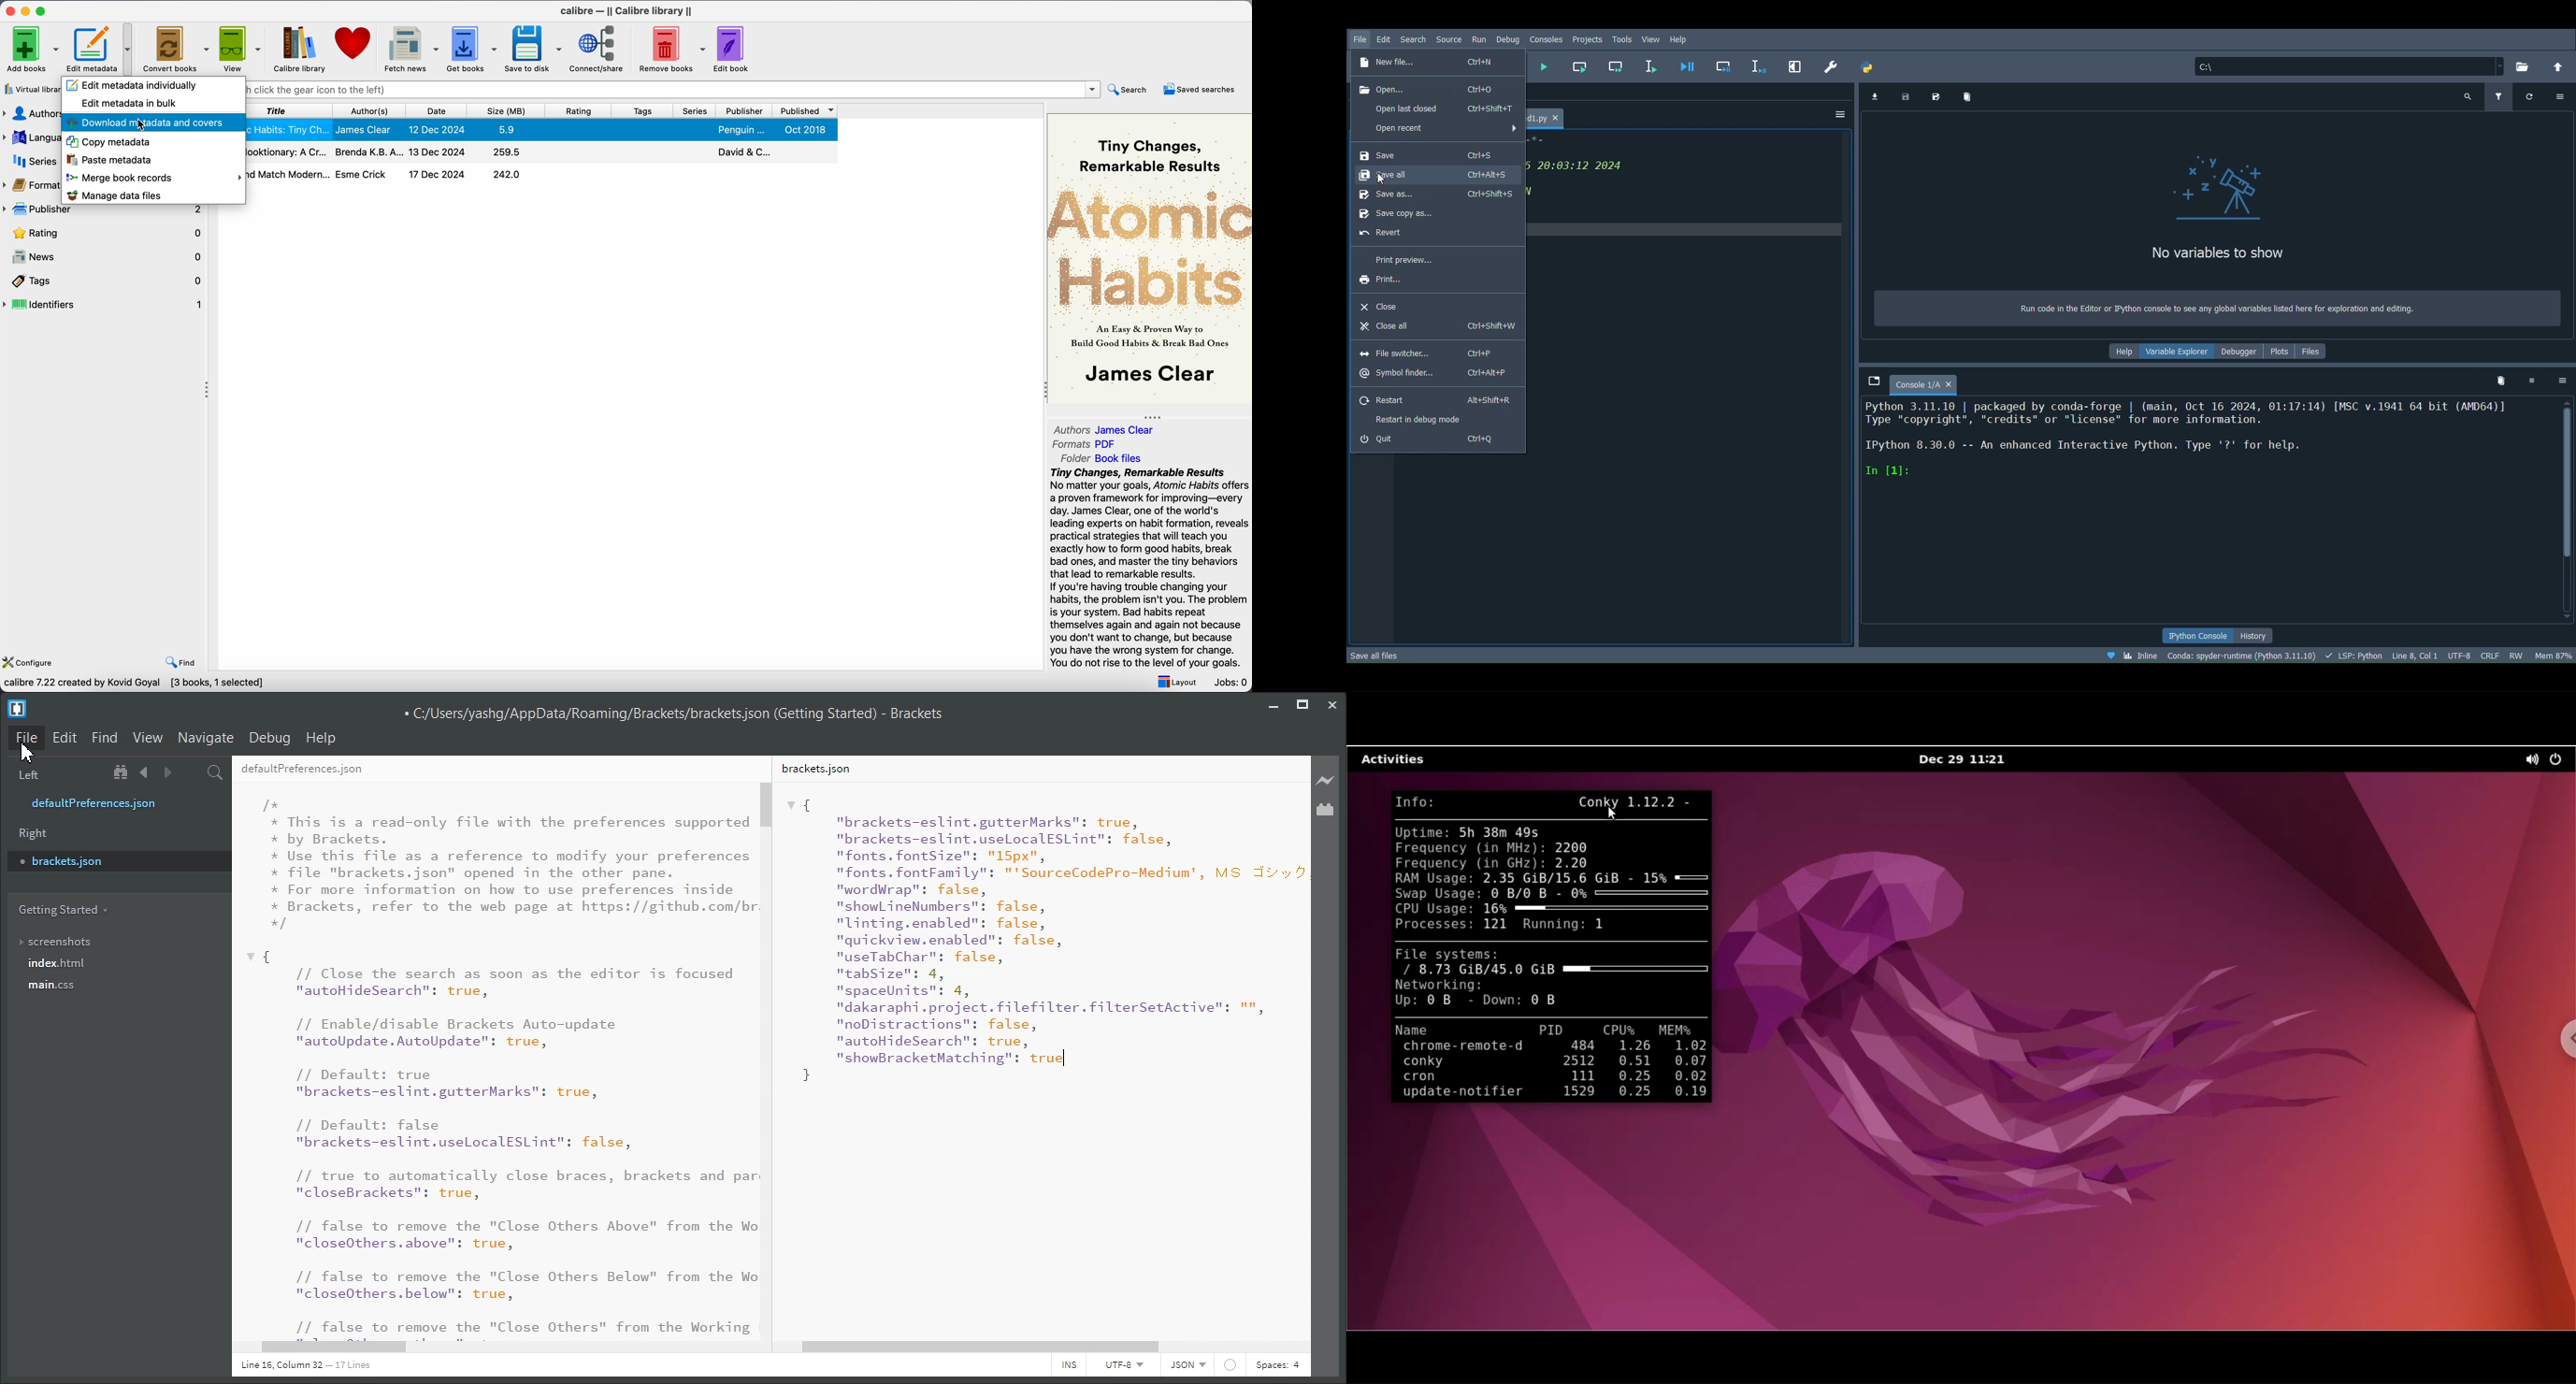 The width and height of the screenshot is (2576, 1400). Describe the element at coordinates (2355, 655) in the screenshot. I see `Completions, linting, code folding and symbols status.` at that location.